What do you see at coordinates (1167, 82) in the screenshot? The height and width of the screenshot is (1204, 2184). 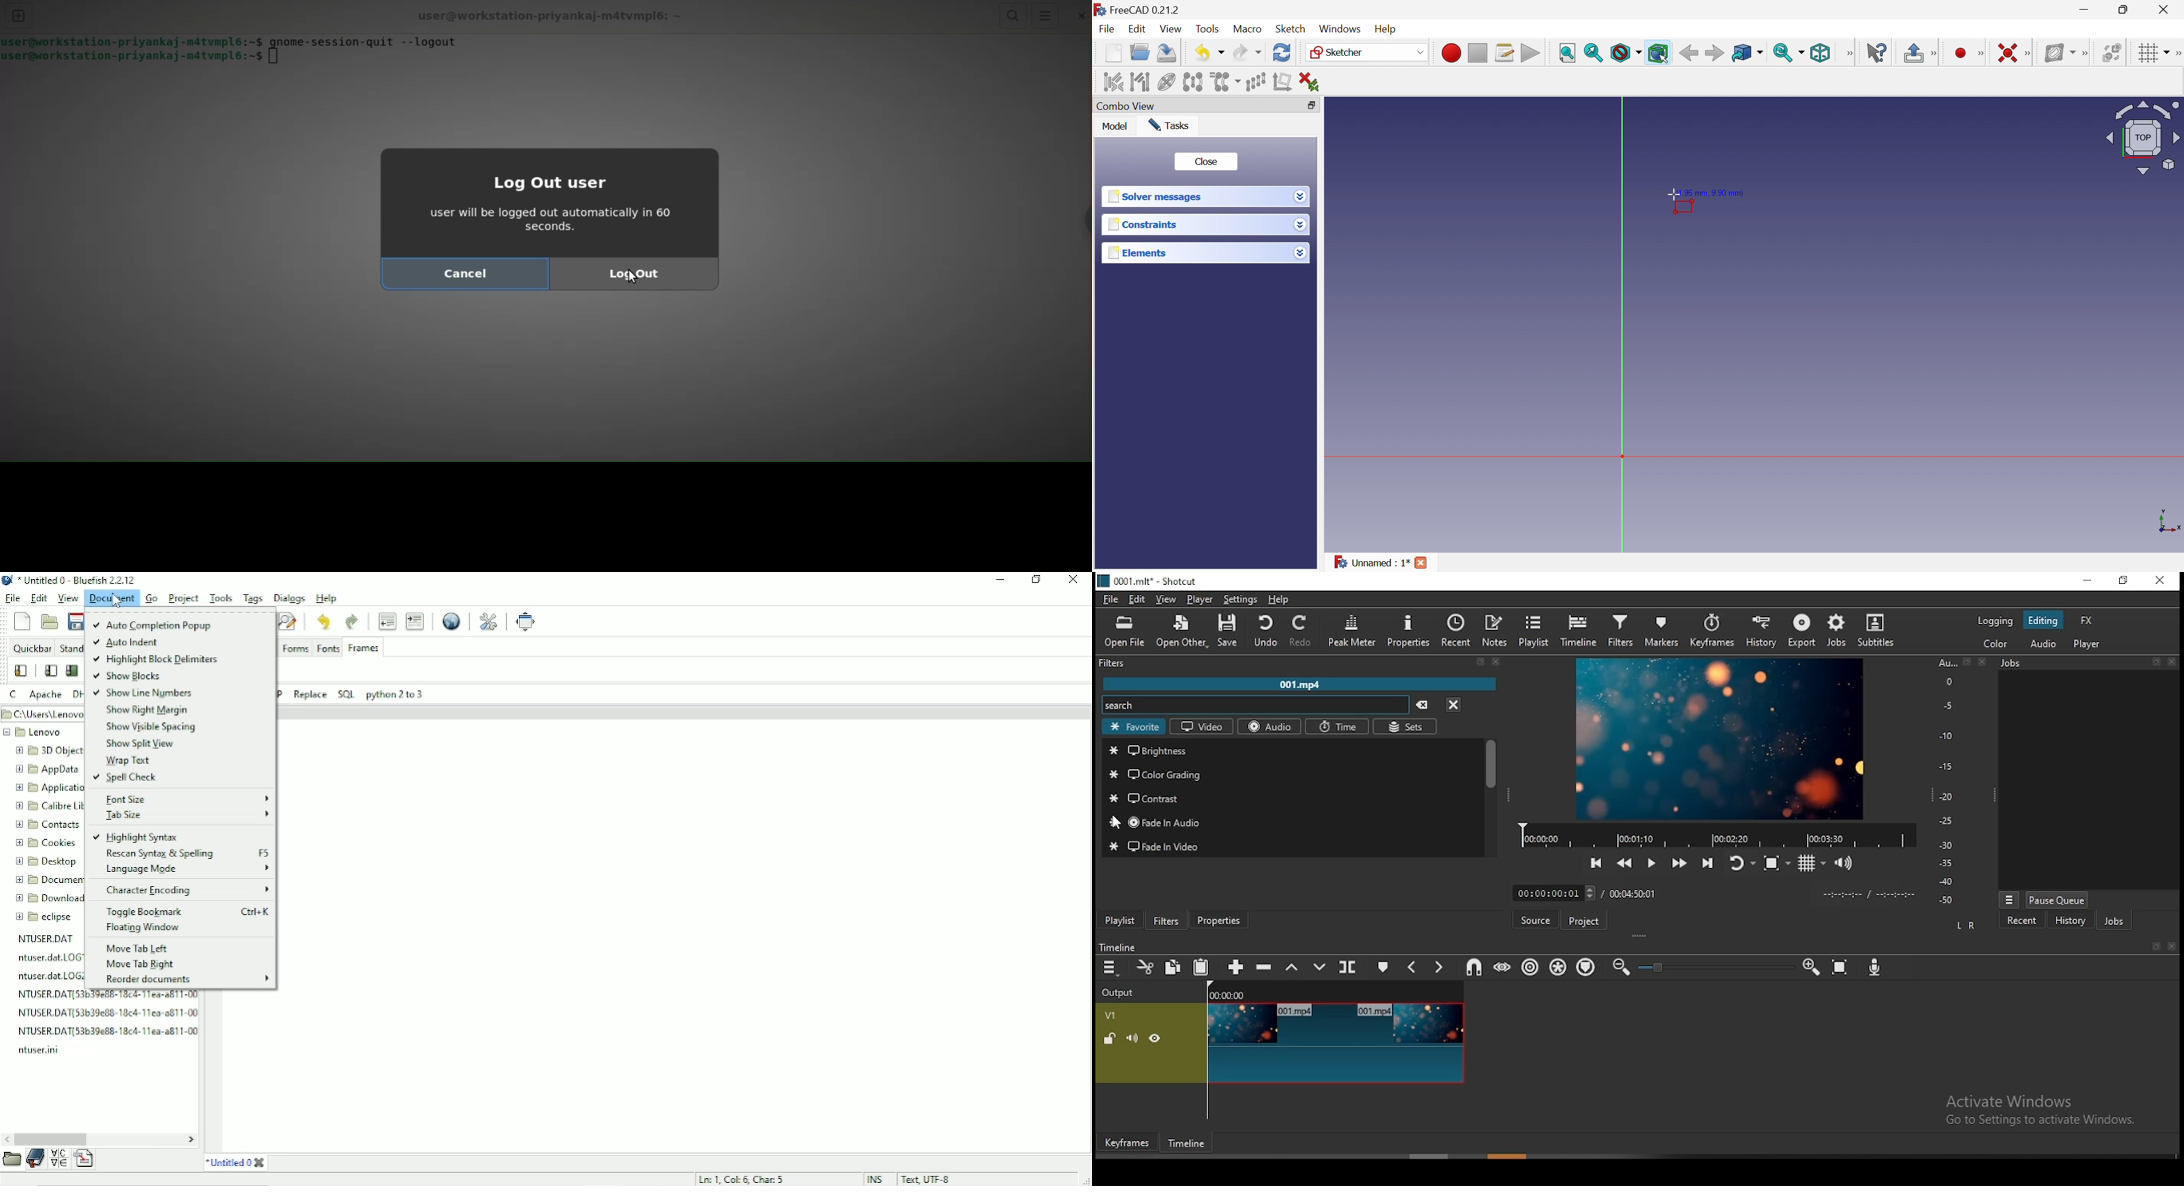 I see `Show/hide internal geometry` at bounding box center [1167, 82].